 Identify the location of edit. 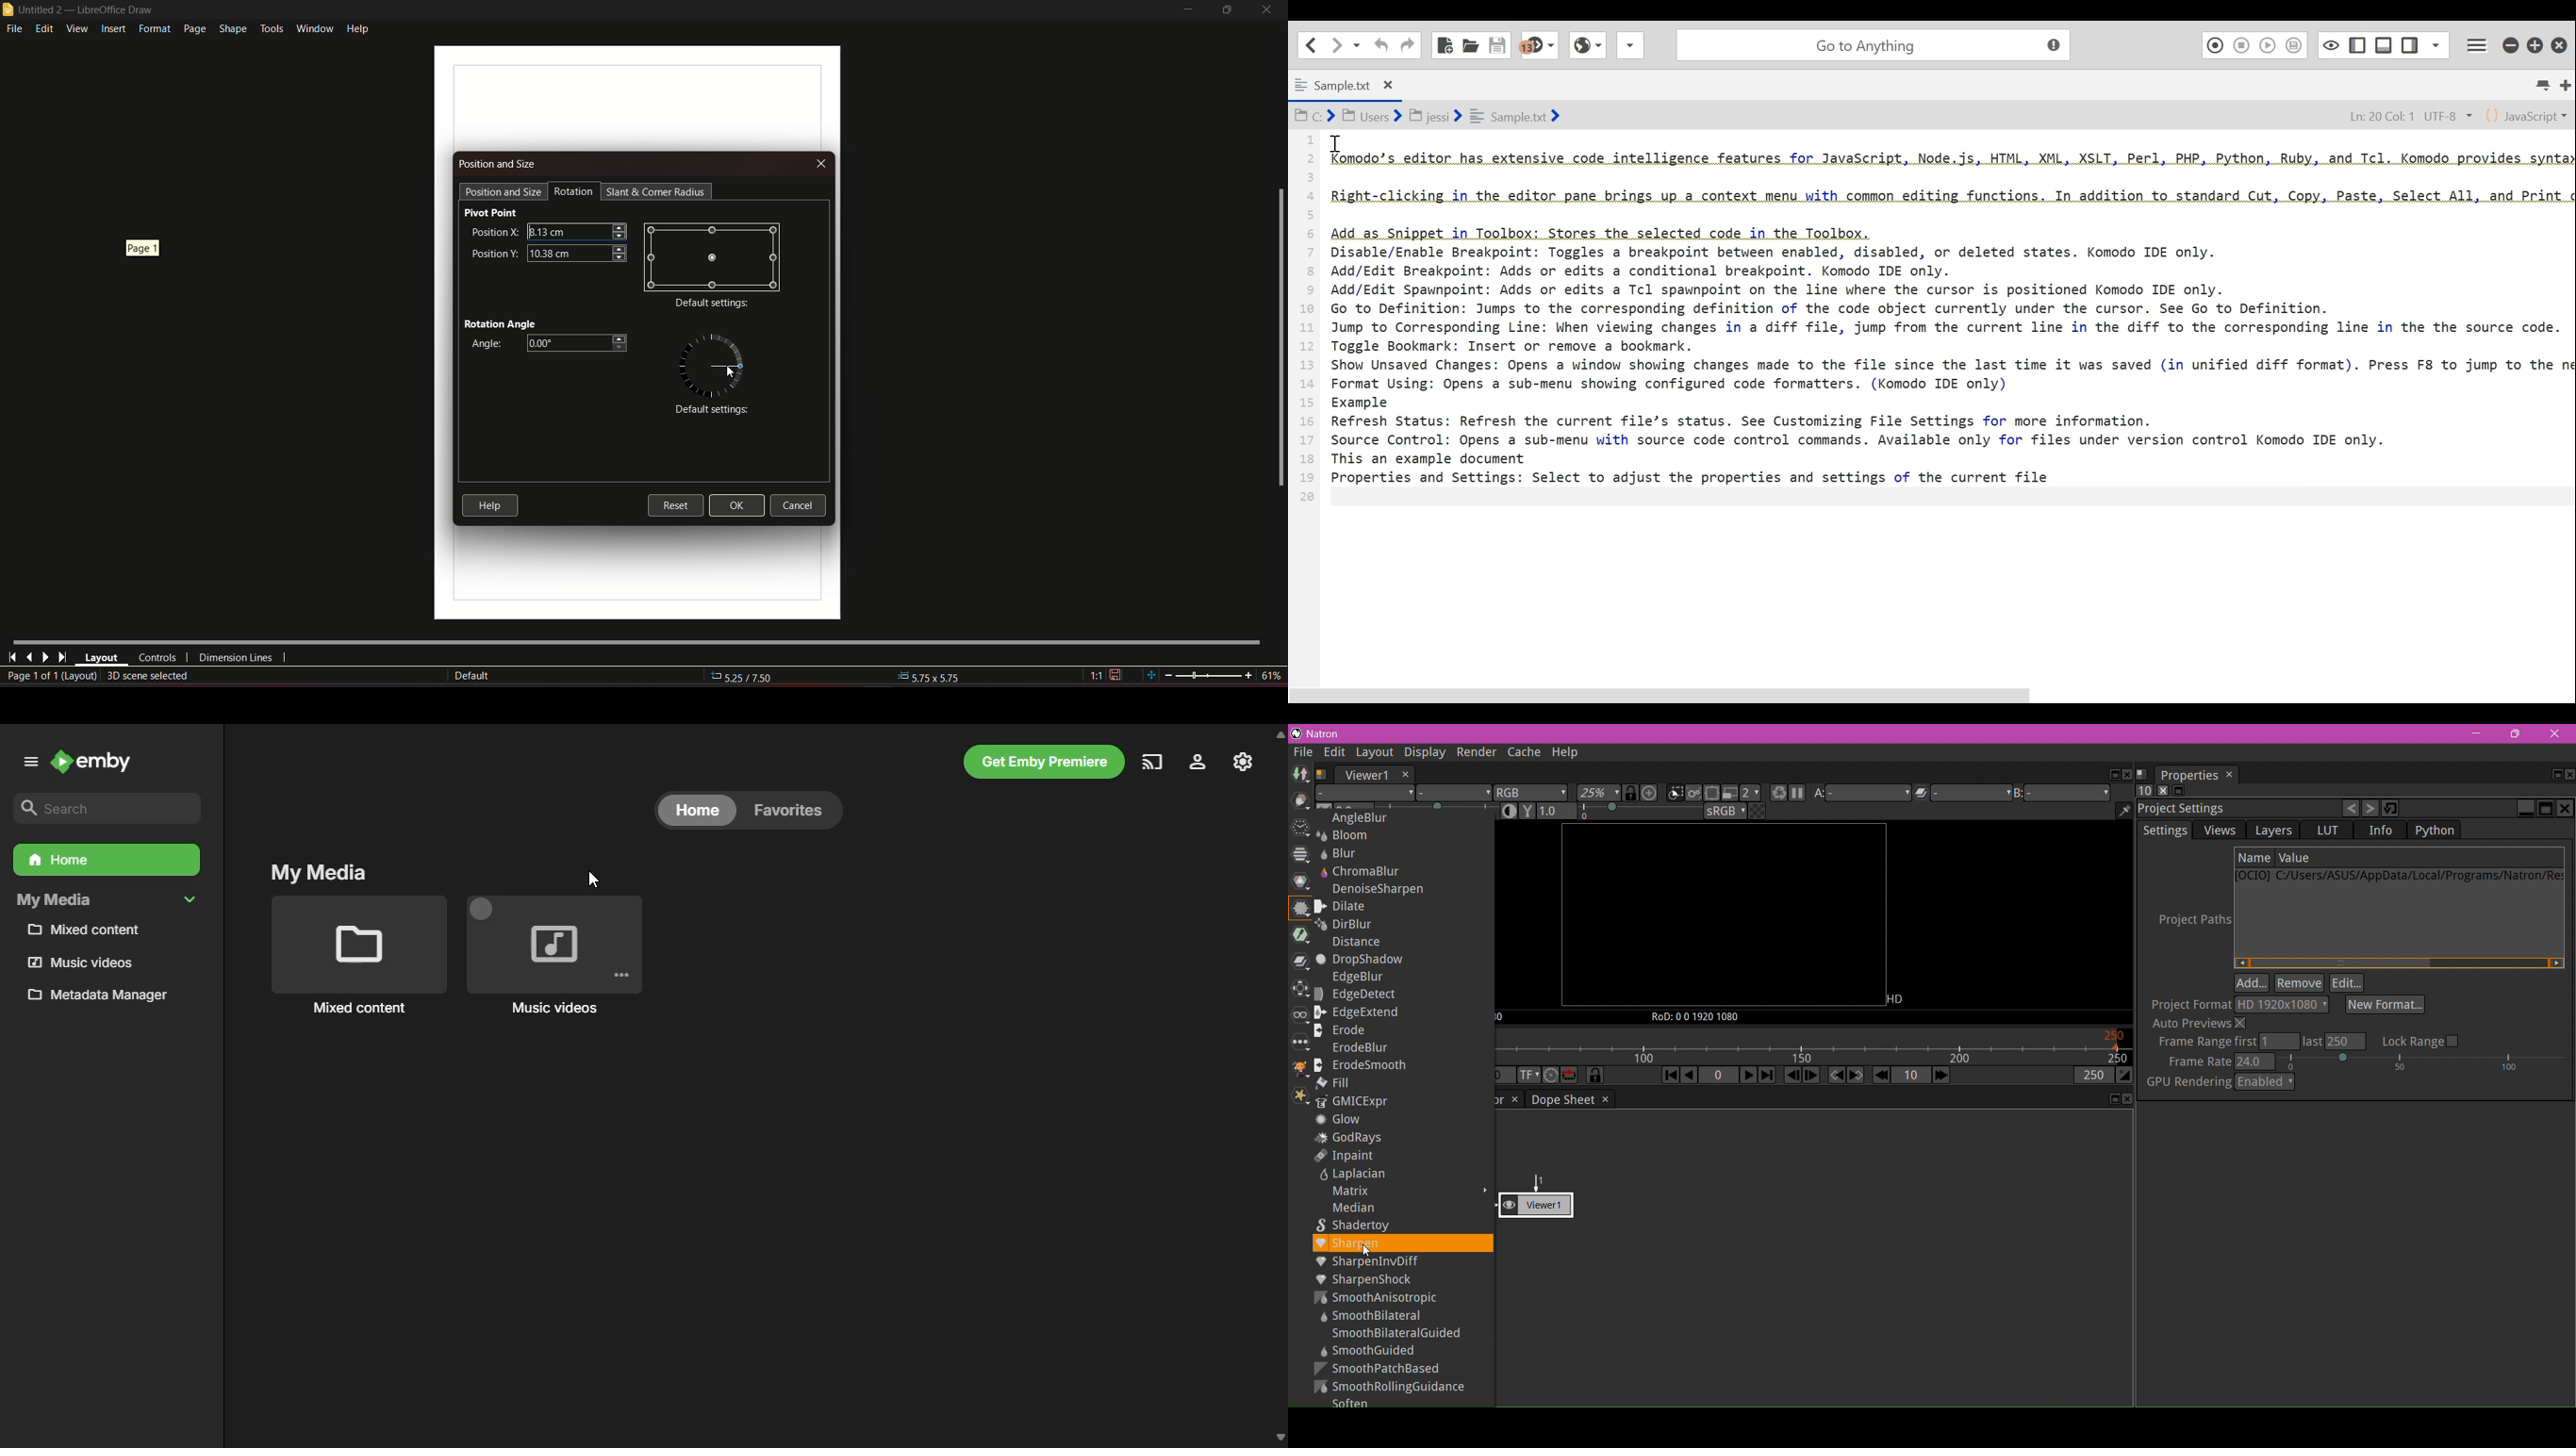
(45, 28).